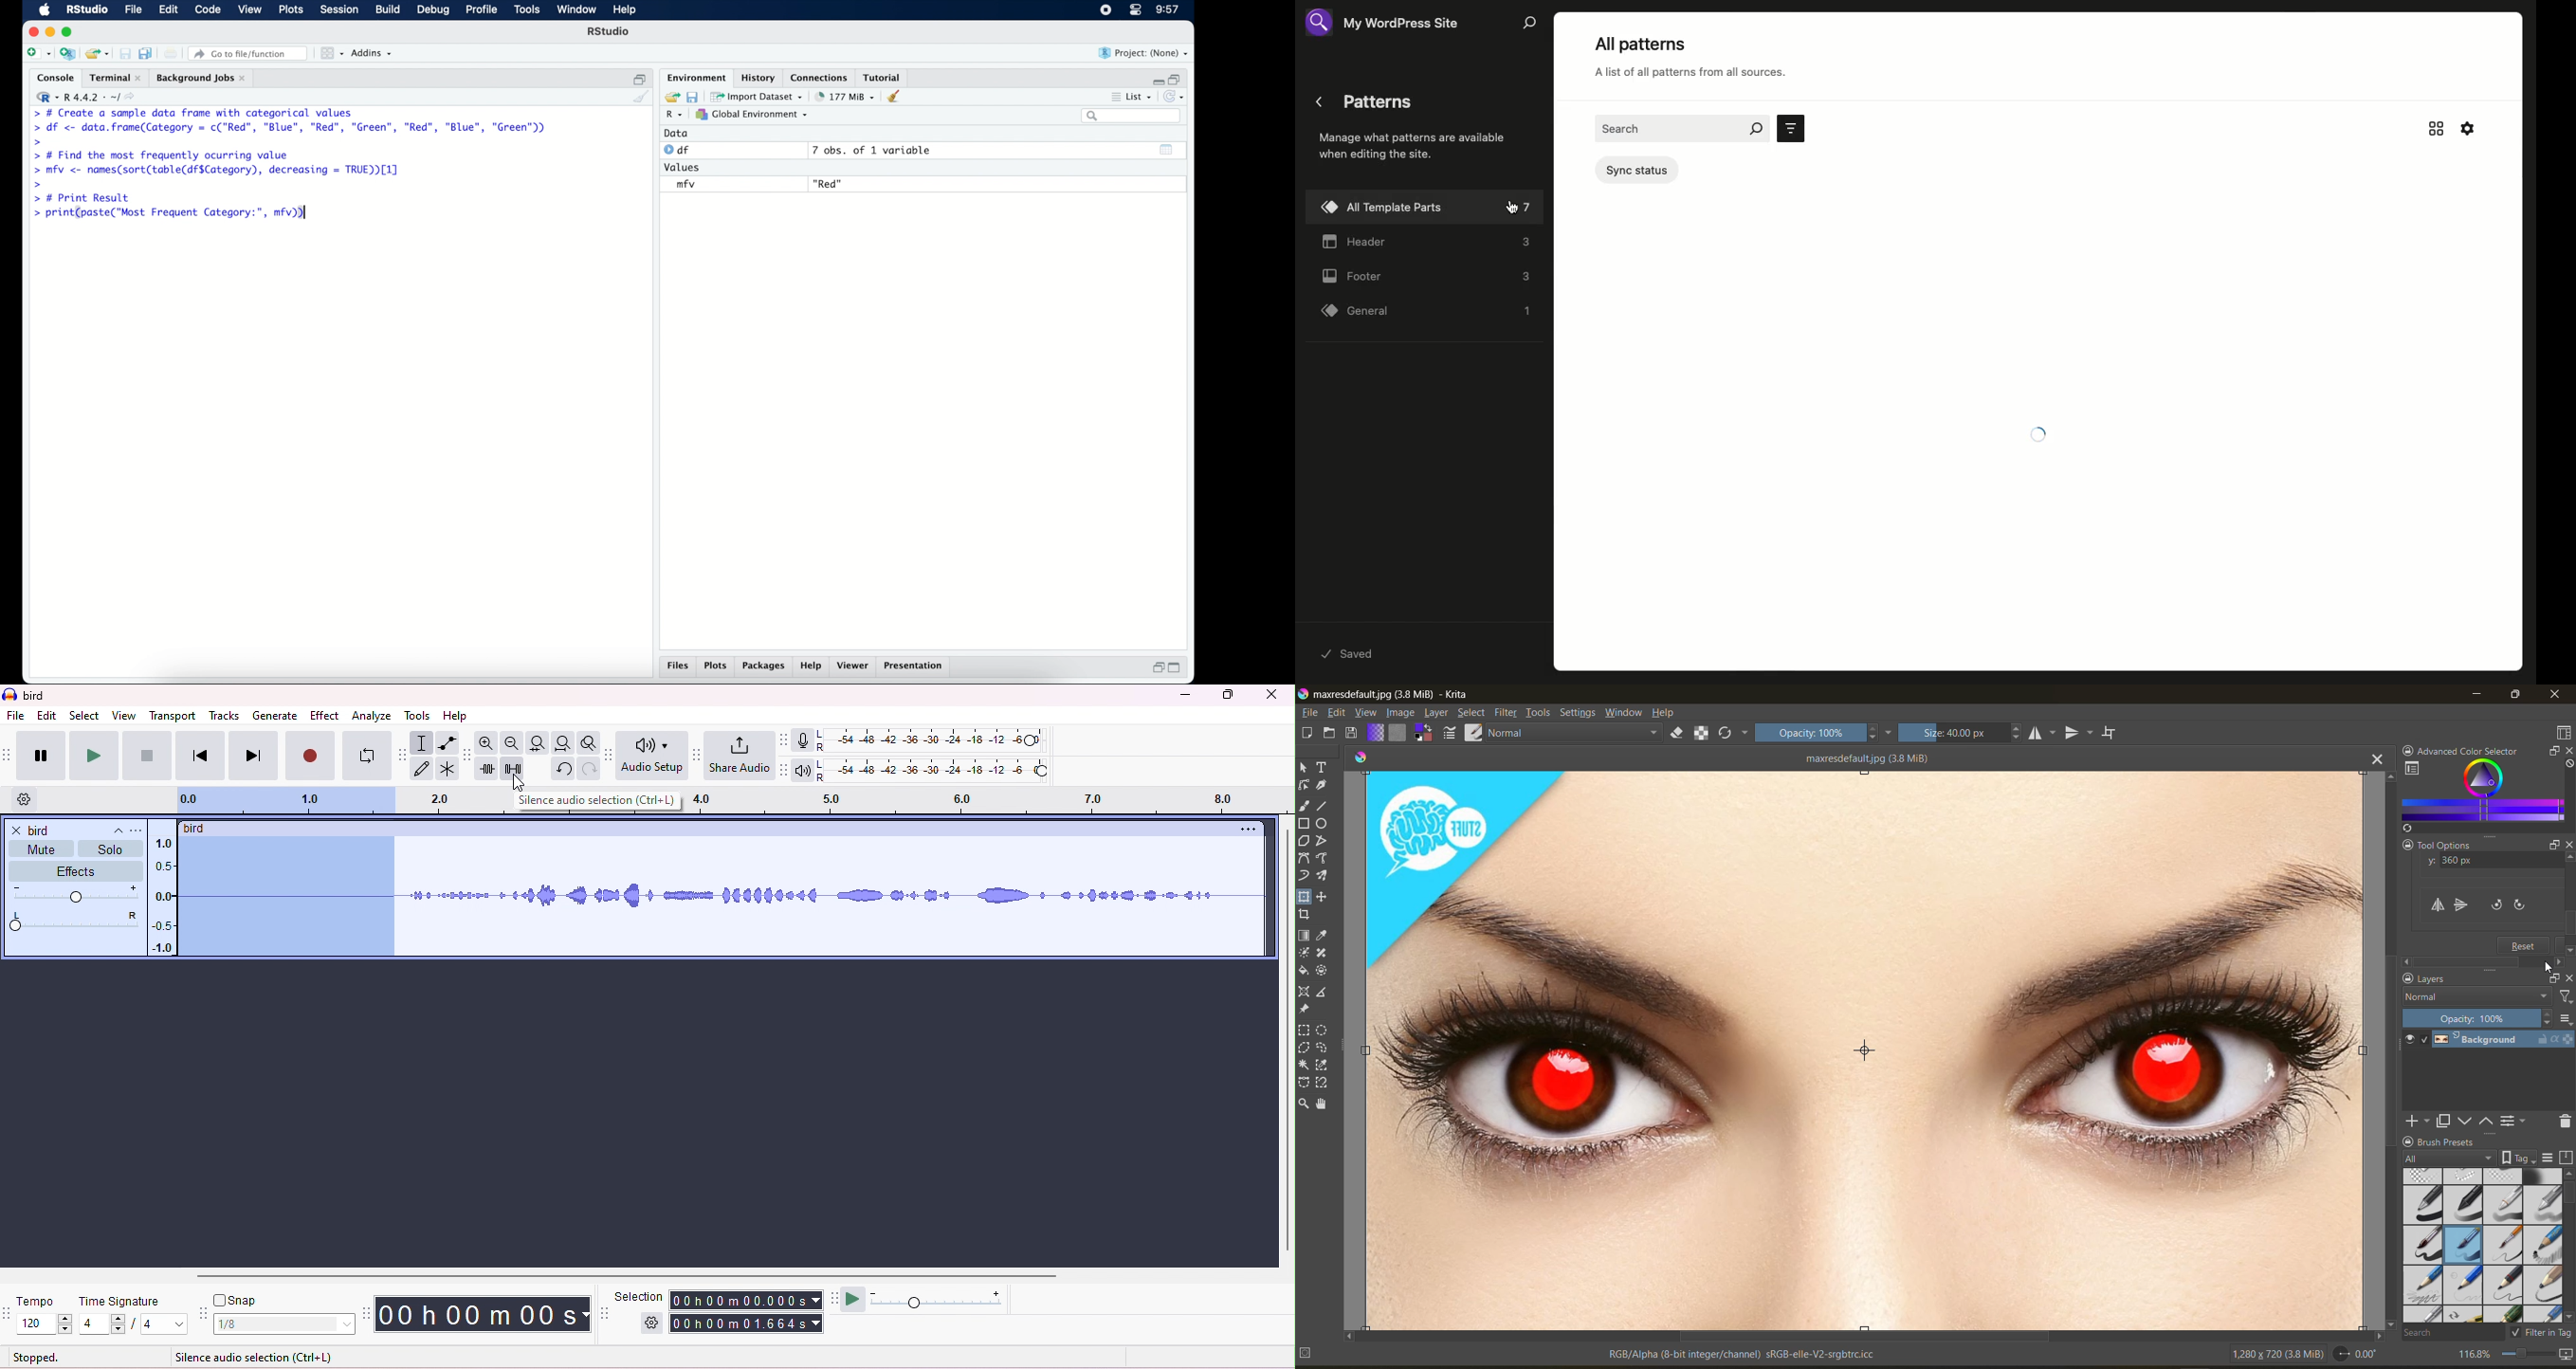 Image resolution: width=2576 pixels, height=1372 pixels. I want to click on debug, so click(432, 11).